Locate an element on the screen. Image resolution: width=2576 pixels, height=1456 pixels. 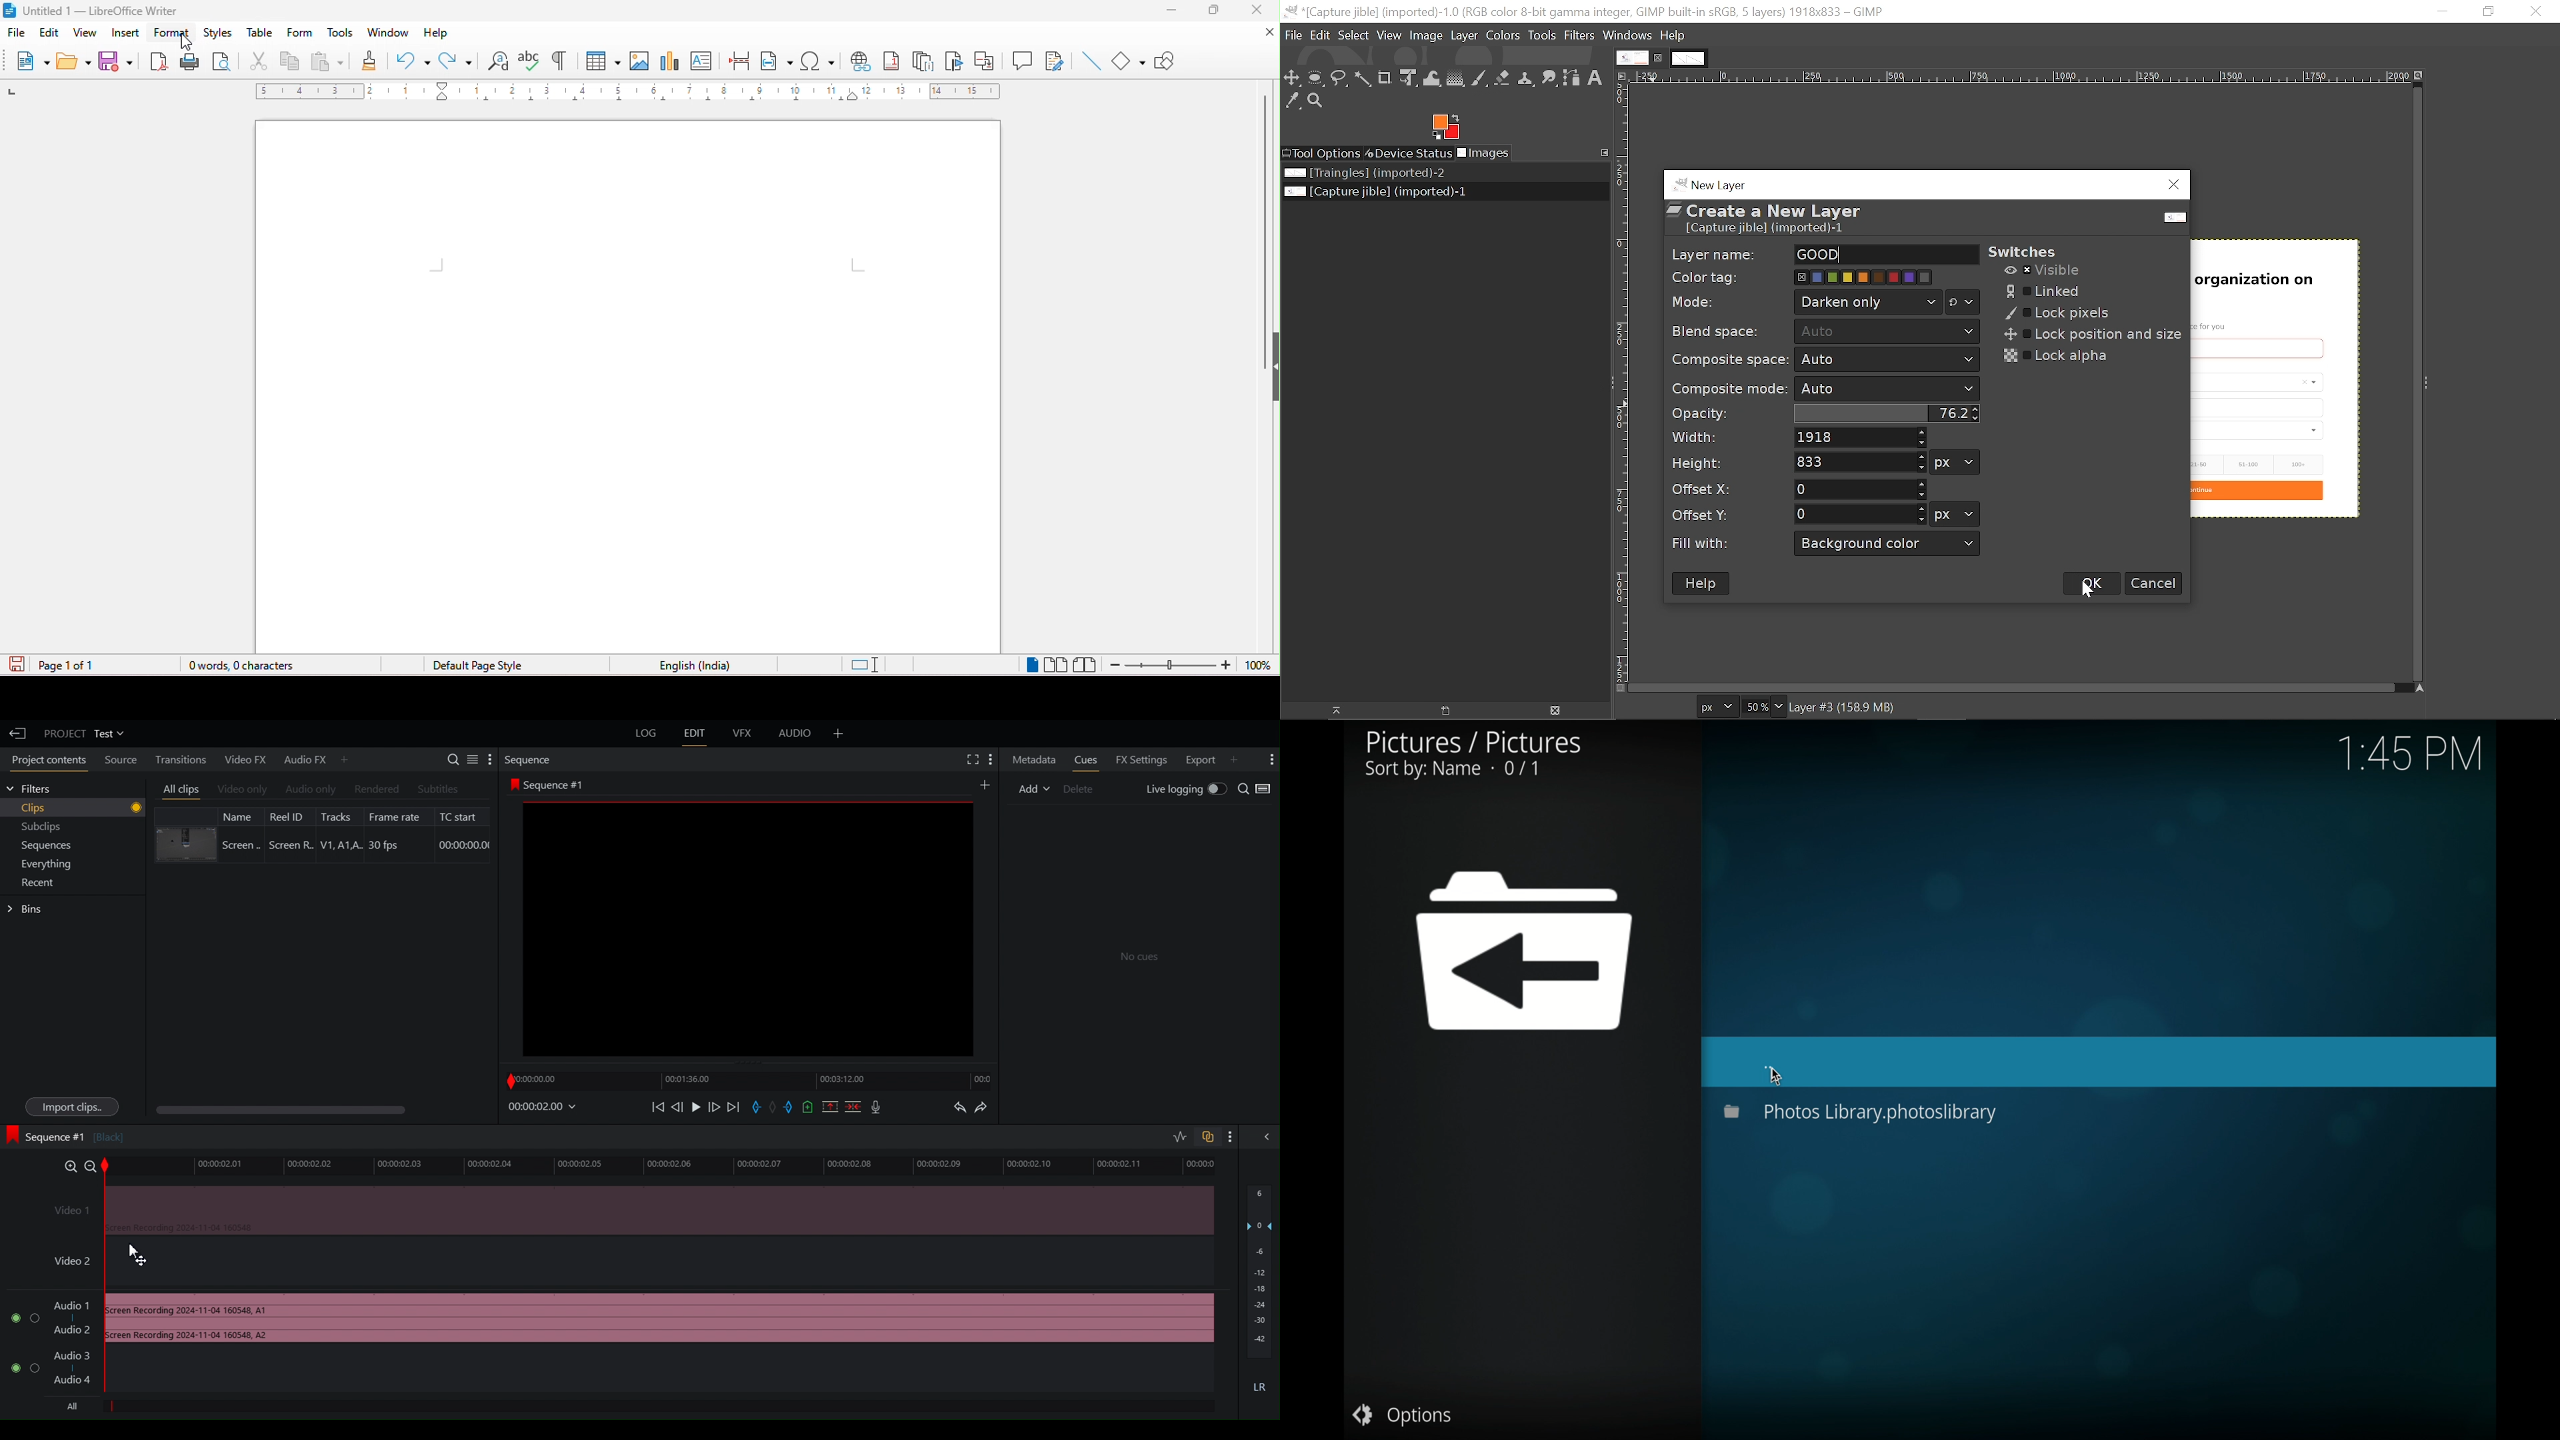
height is located at coordinates (1272, 361).